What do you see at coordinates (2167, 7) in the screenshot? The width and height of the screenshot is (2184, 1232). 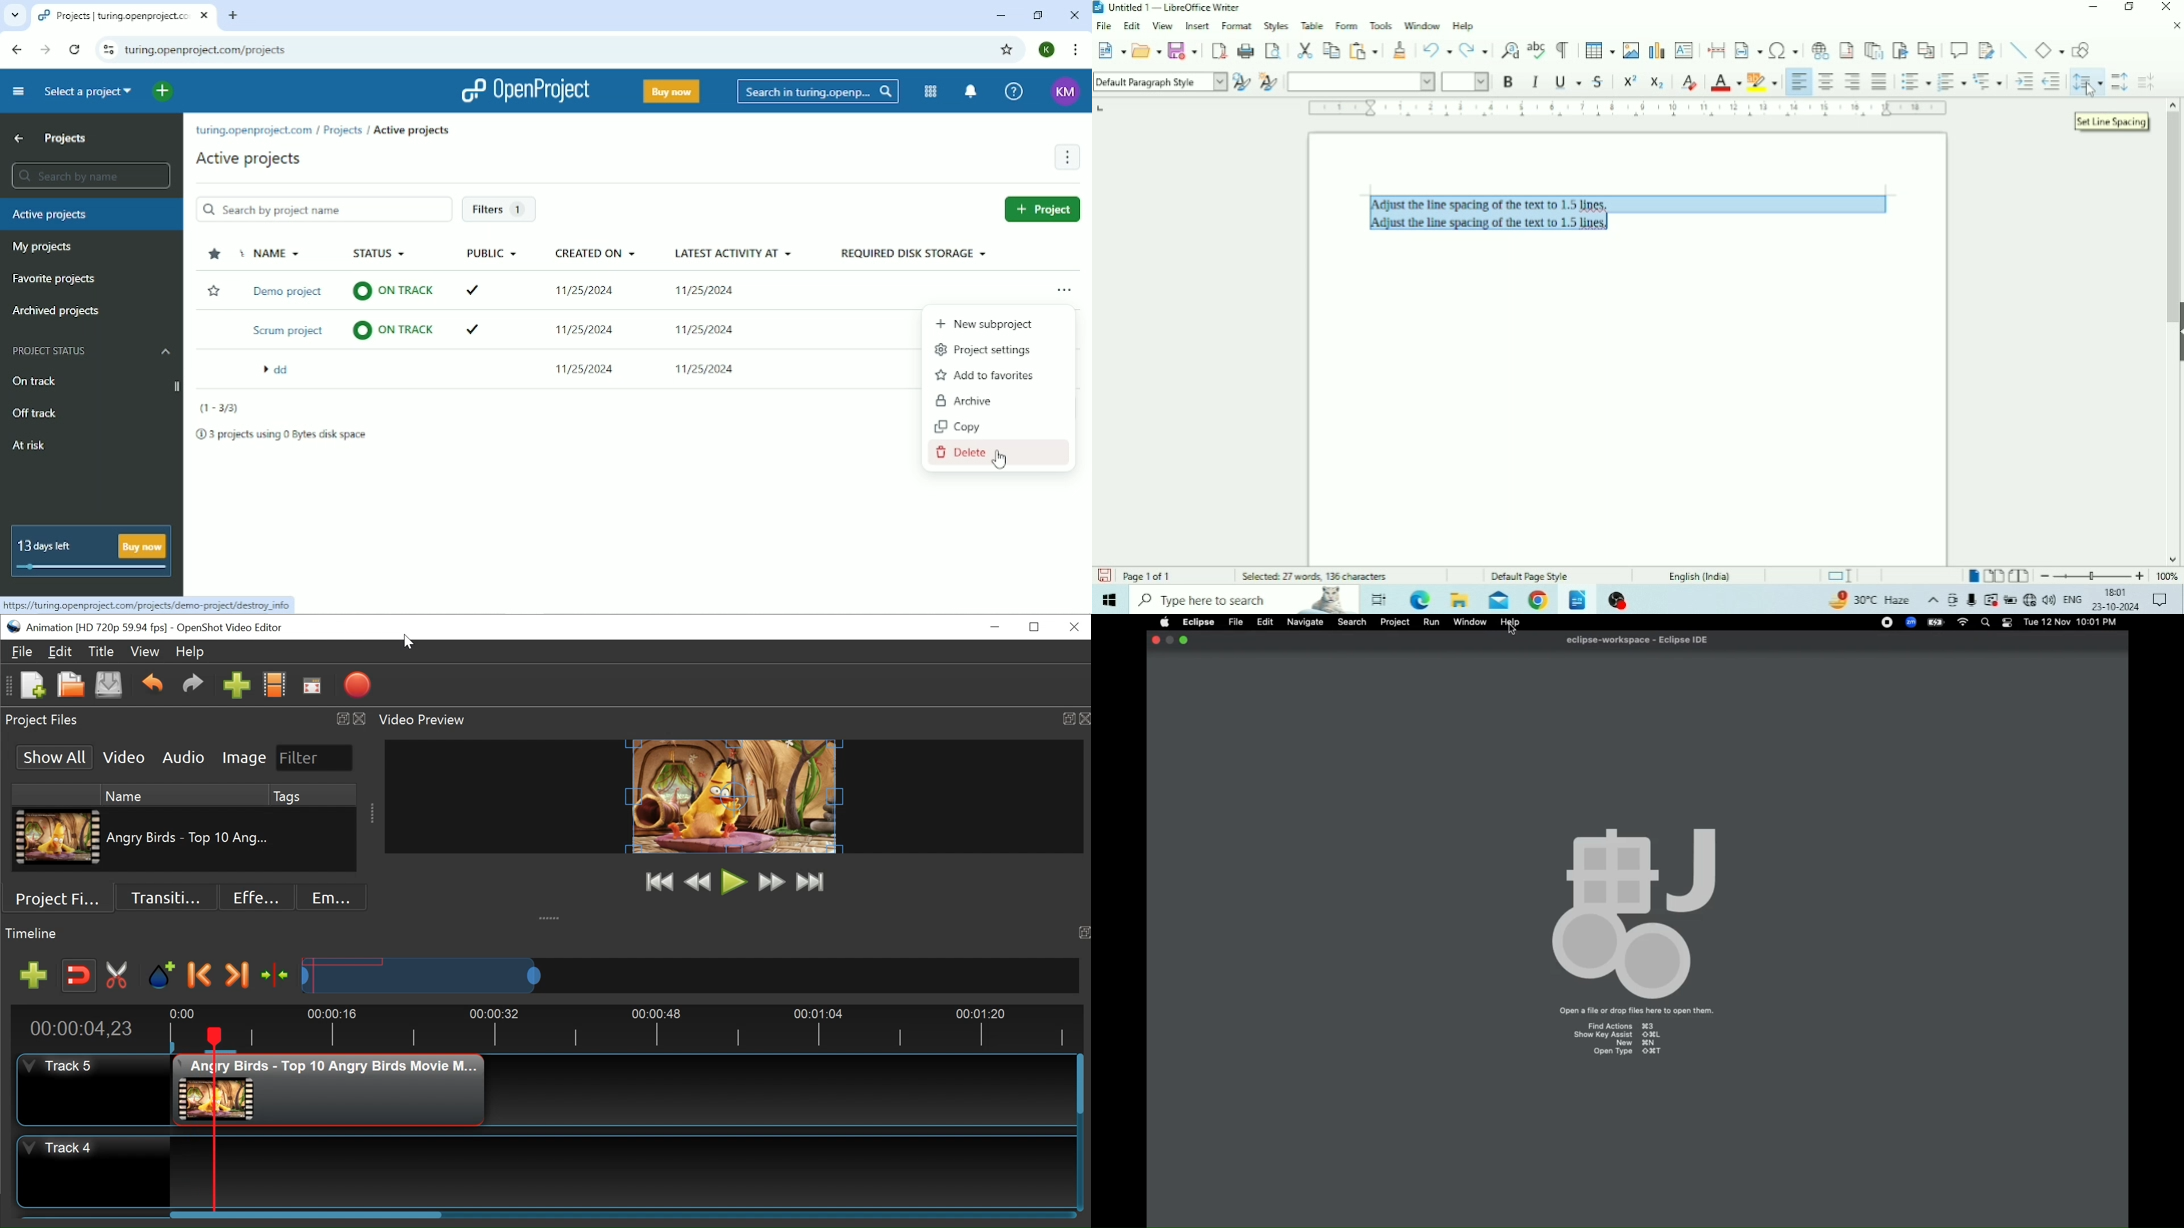 I see `Close` at bounding box center [2167, 7].